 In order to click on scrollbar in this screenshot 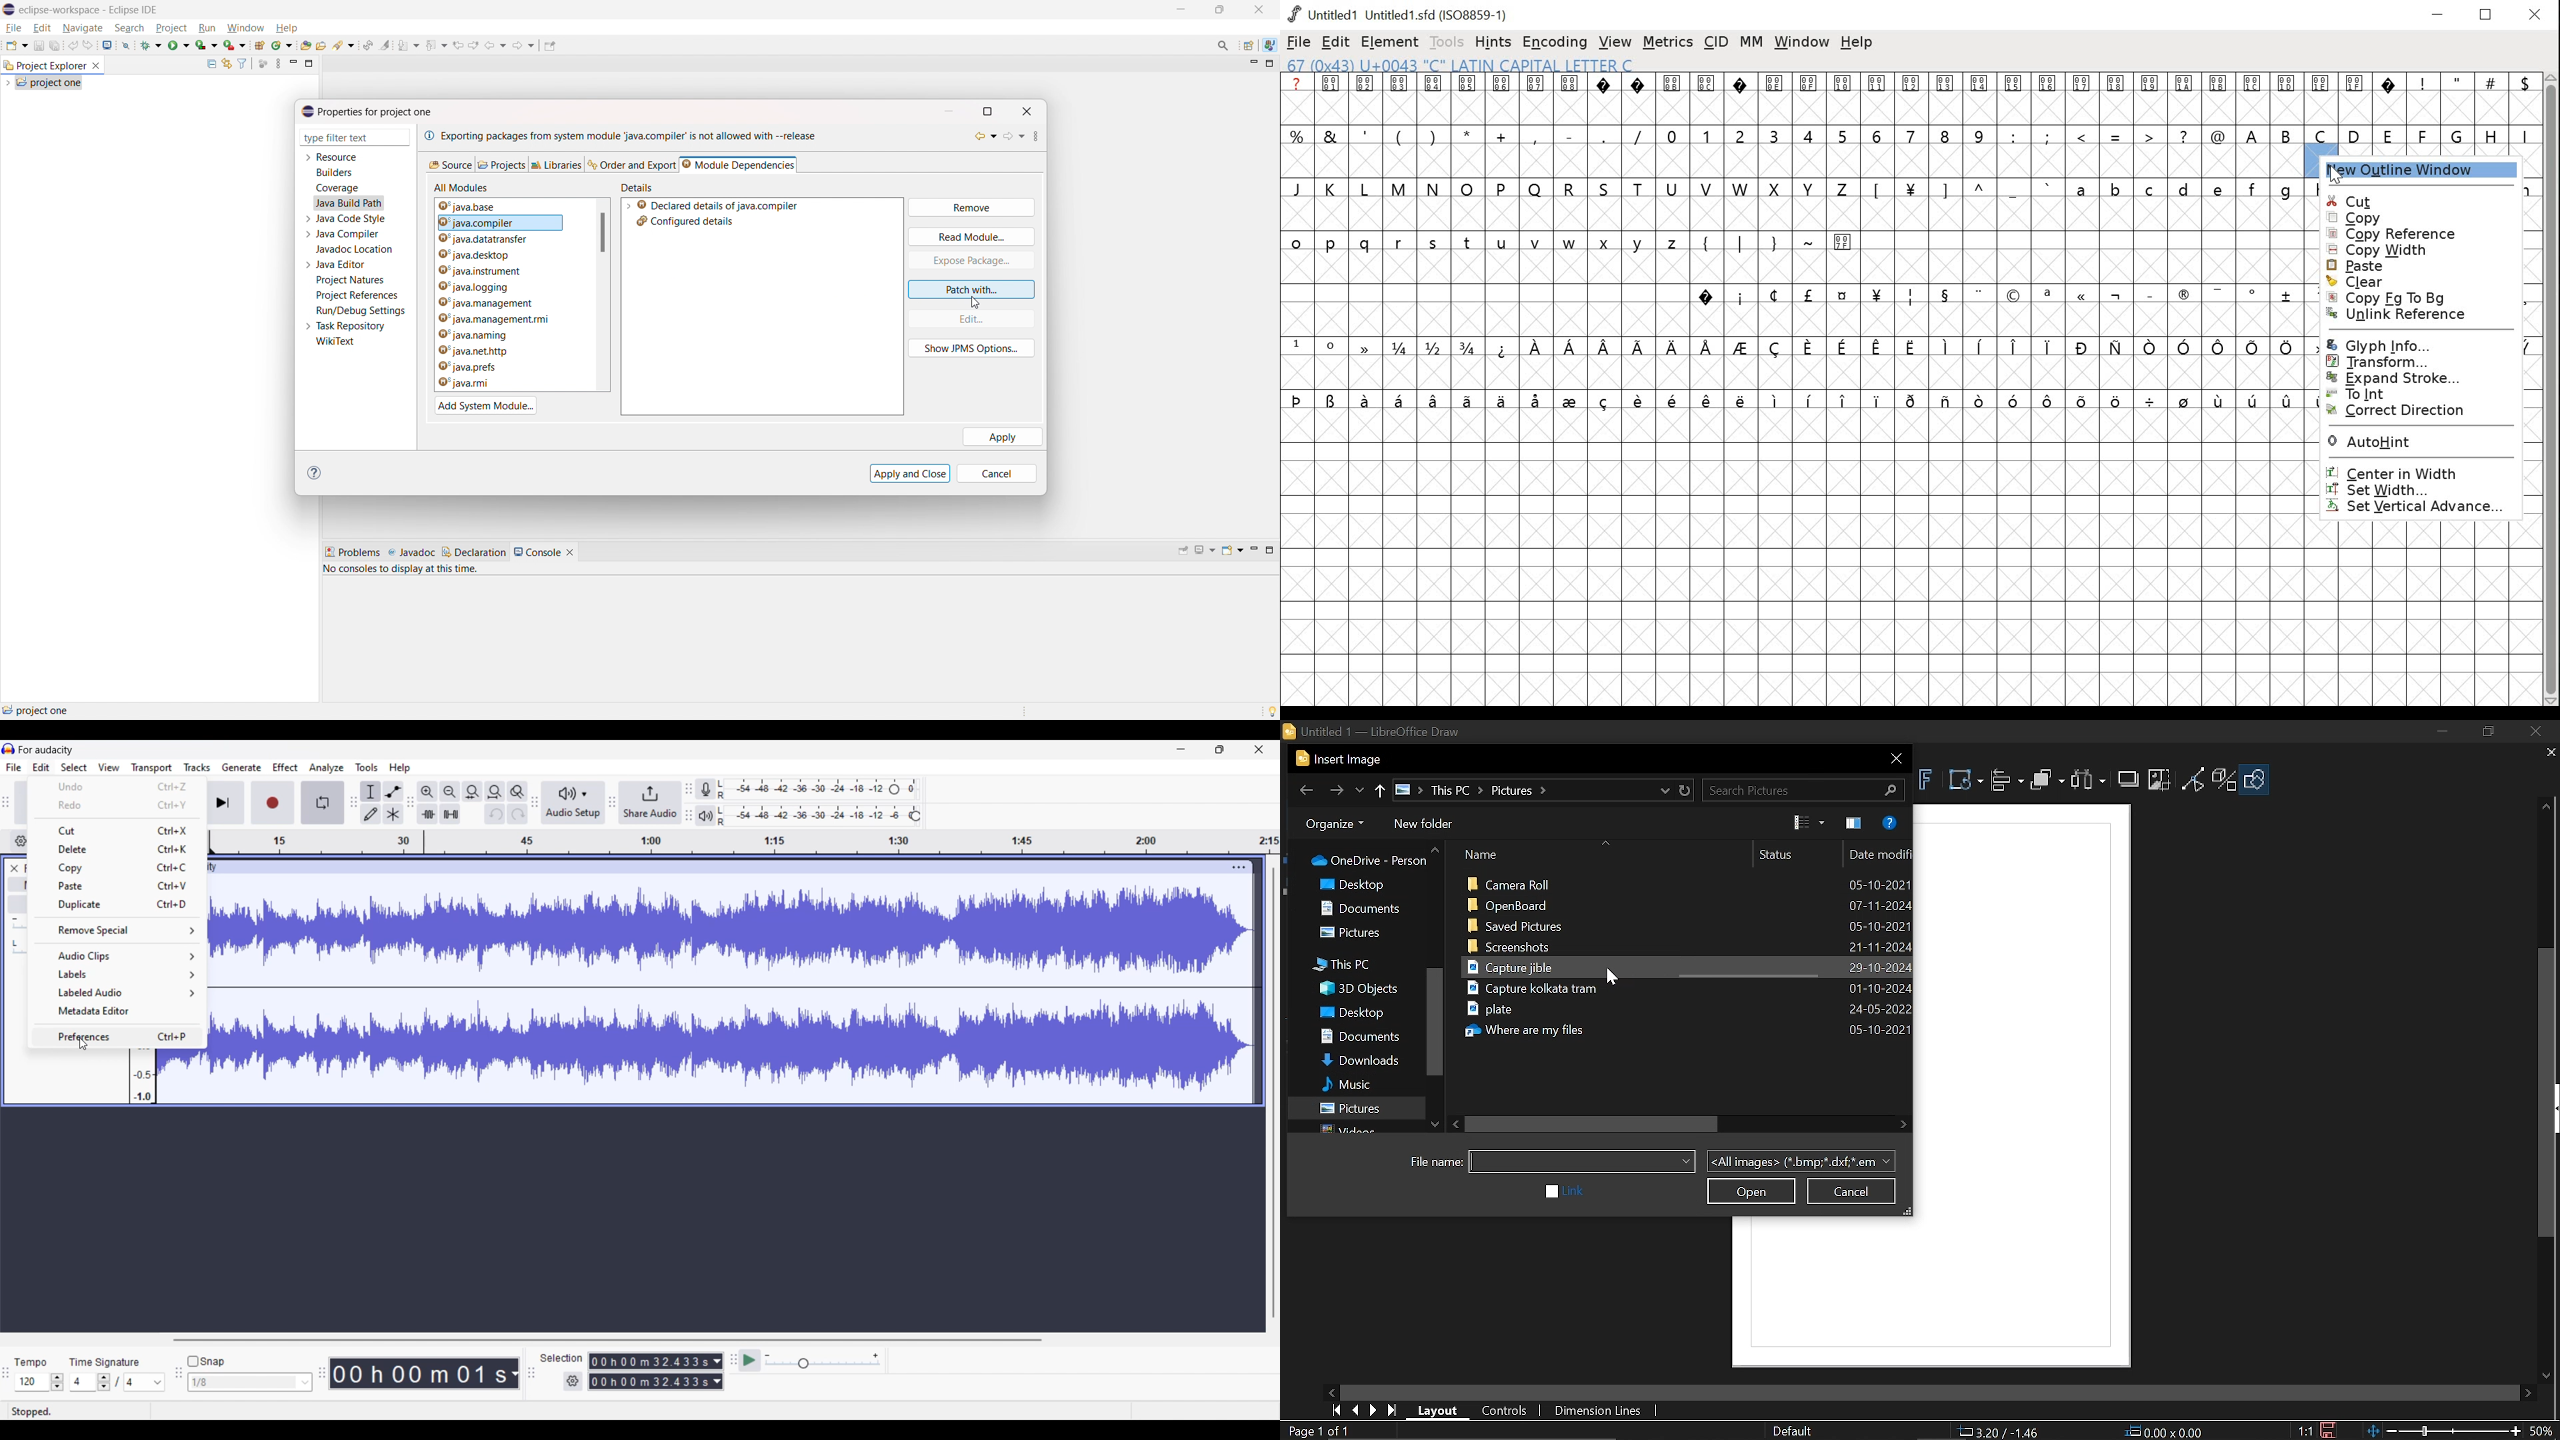, I will do `click(603, 233)`.